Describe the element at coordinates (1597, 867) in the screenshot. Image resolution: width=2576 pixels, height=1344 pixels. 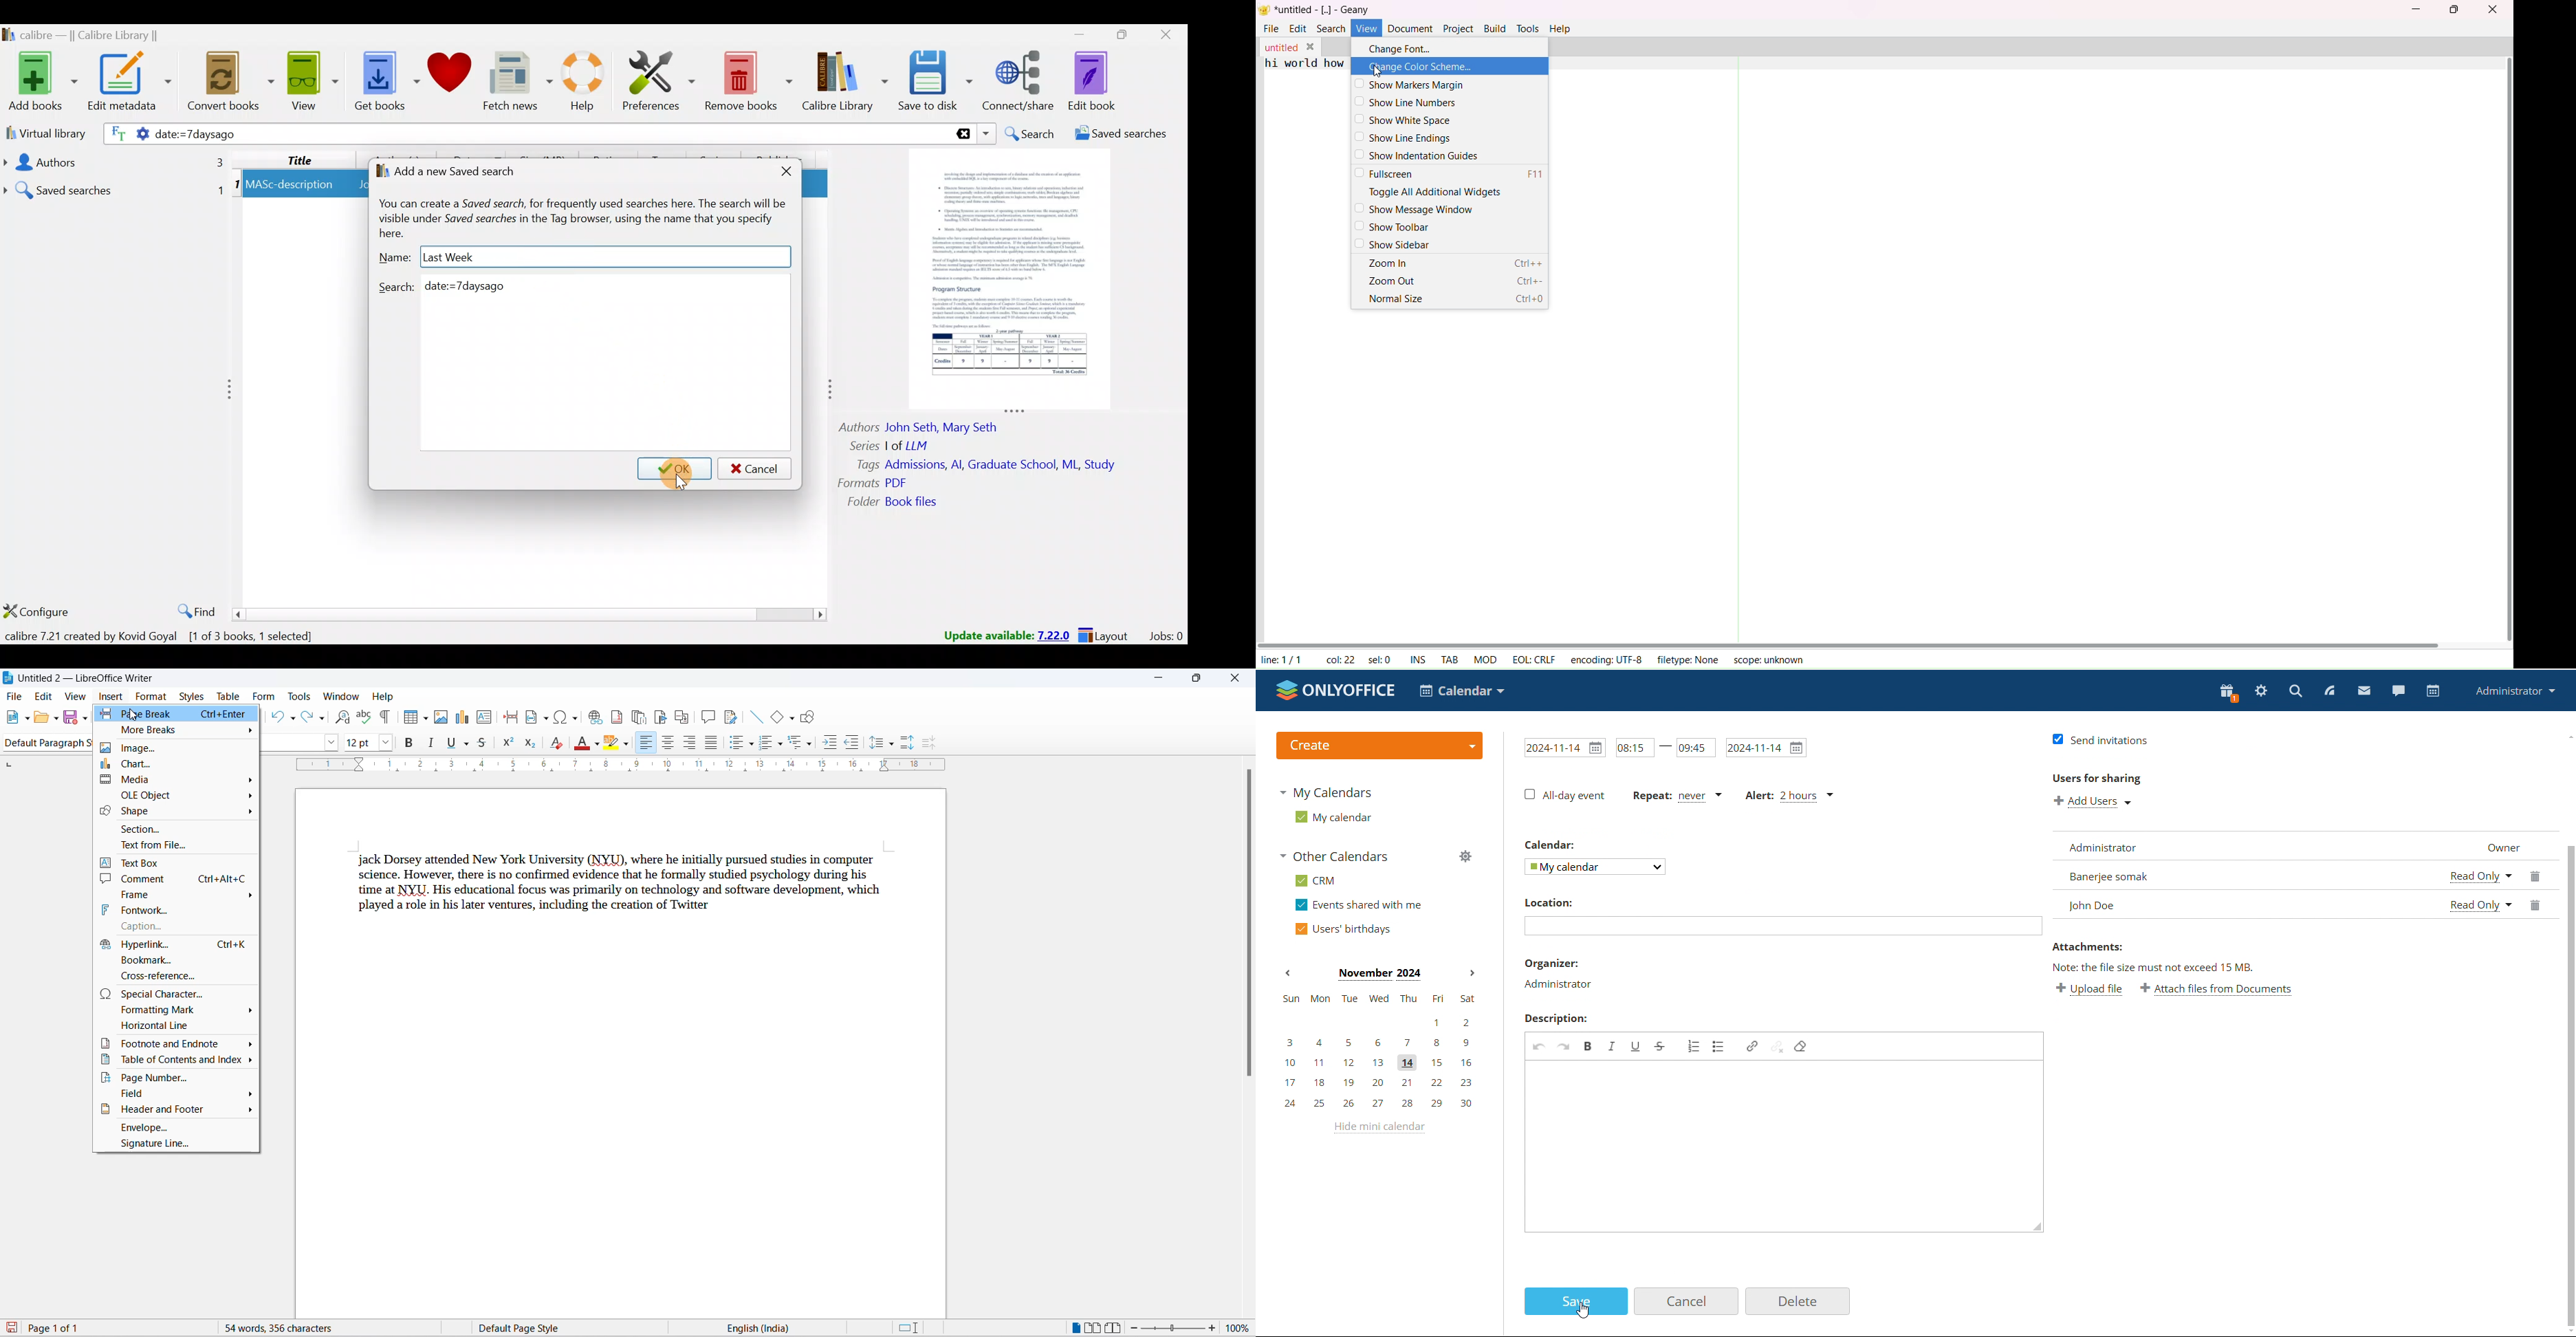
I see `select calendar` at that location.